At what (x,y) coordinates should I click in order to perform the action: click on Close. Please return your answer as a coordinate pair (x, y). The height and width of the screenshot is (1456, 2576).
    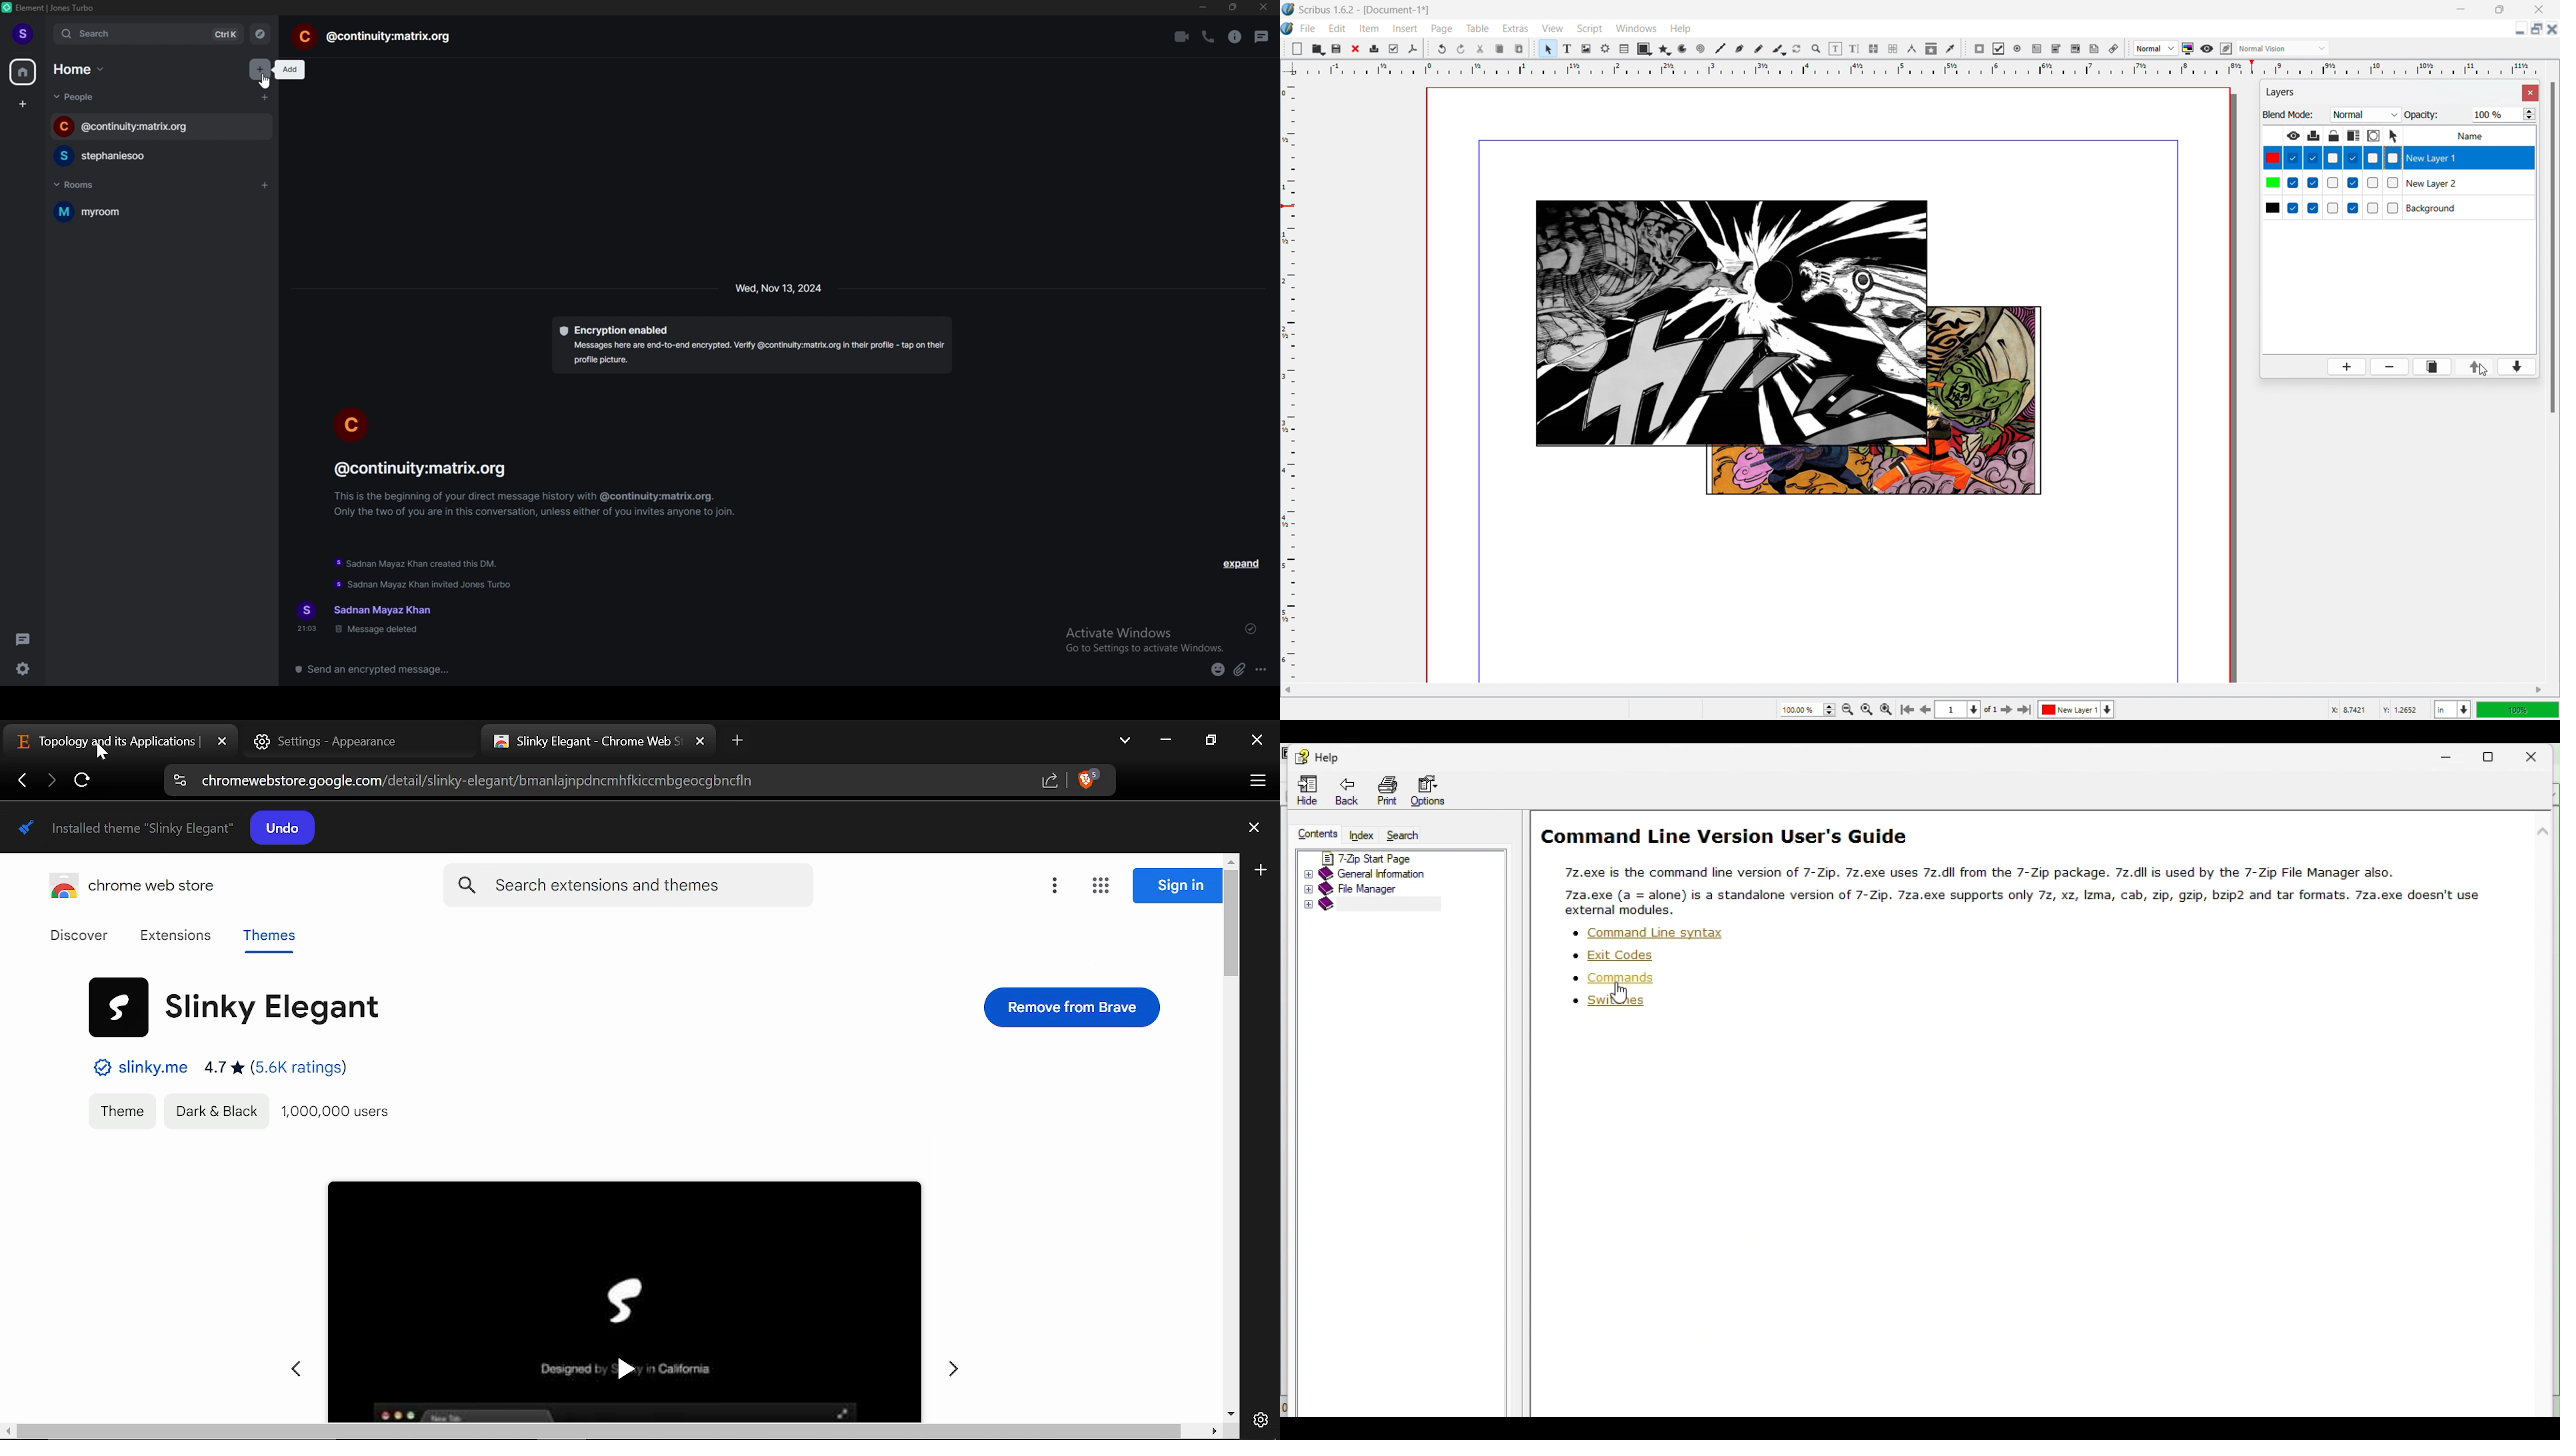
    Looking at the image, I should click on (1257, 742).